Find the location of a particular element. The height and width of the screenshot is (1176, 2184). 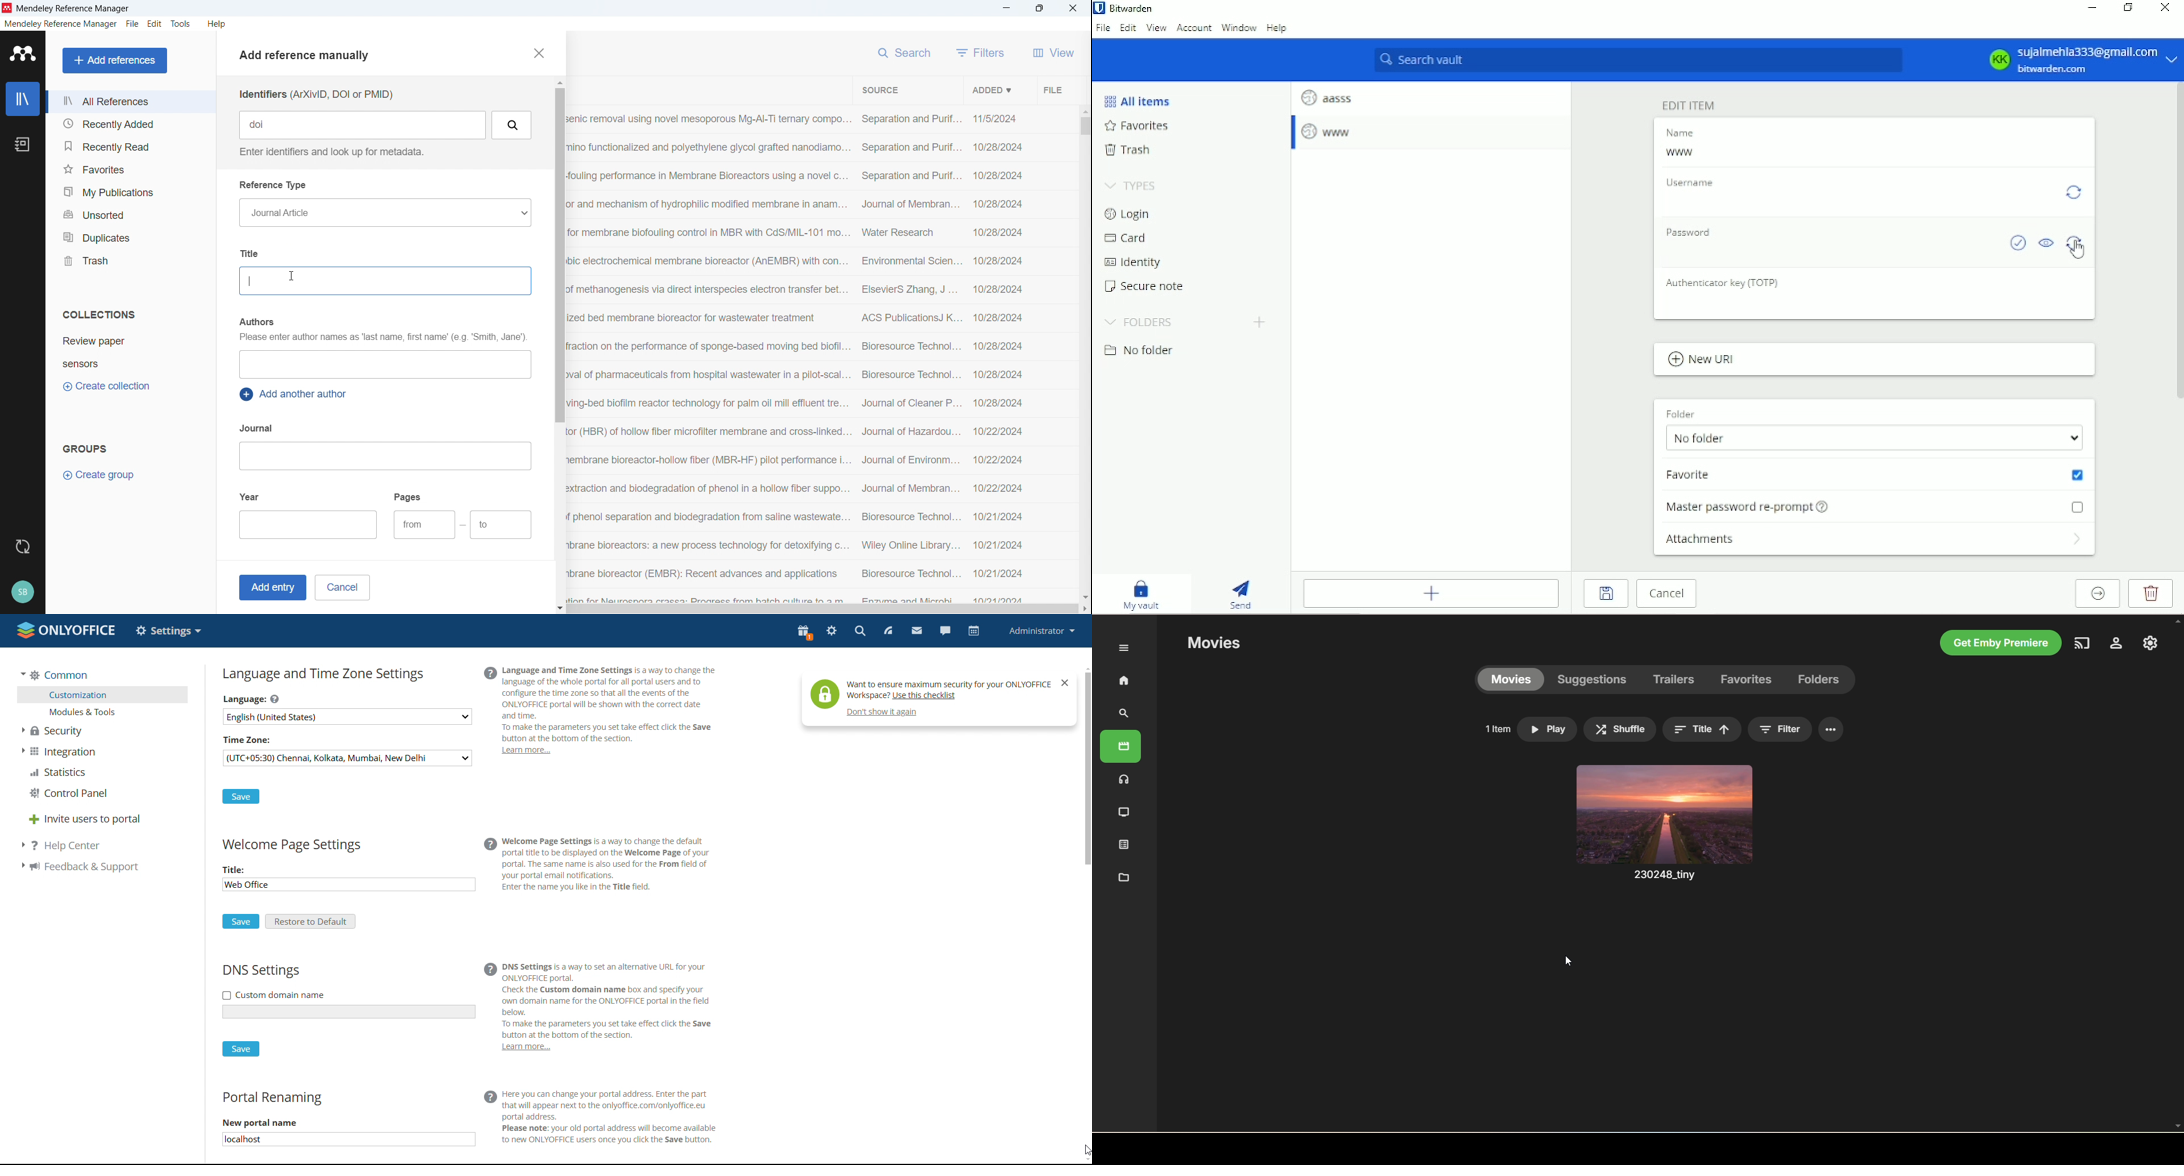

Duplicates  is located at coordinates (130, 237).